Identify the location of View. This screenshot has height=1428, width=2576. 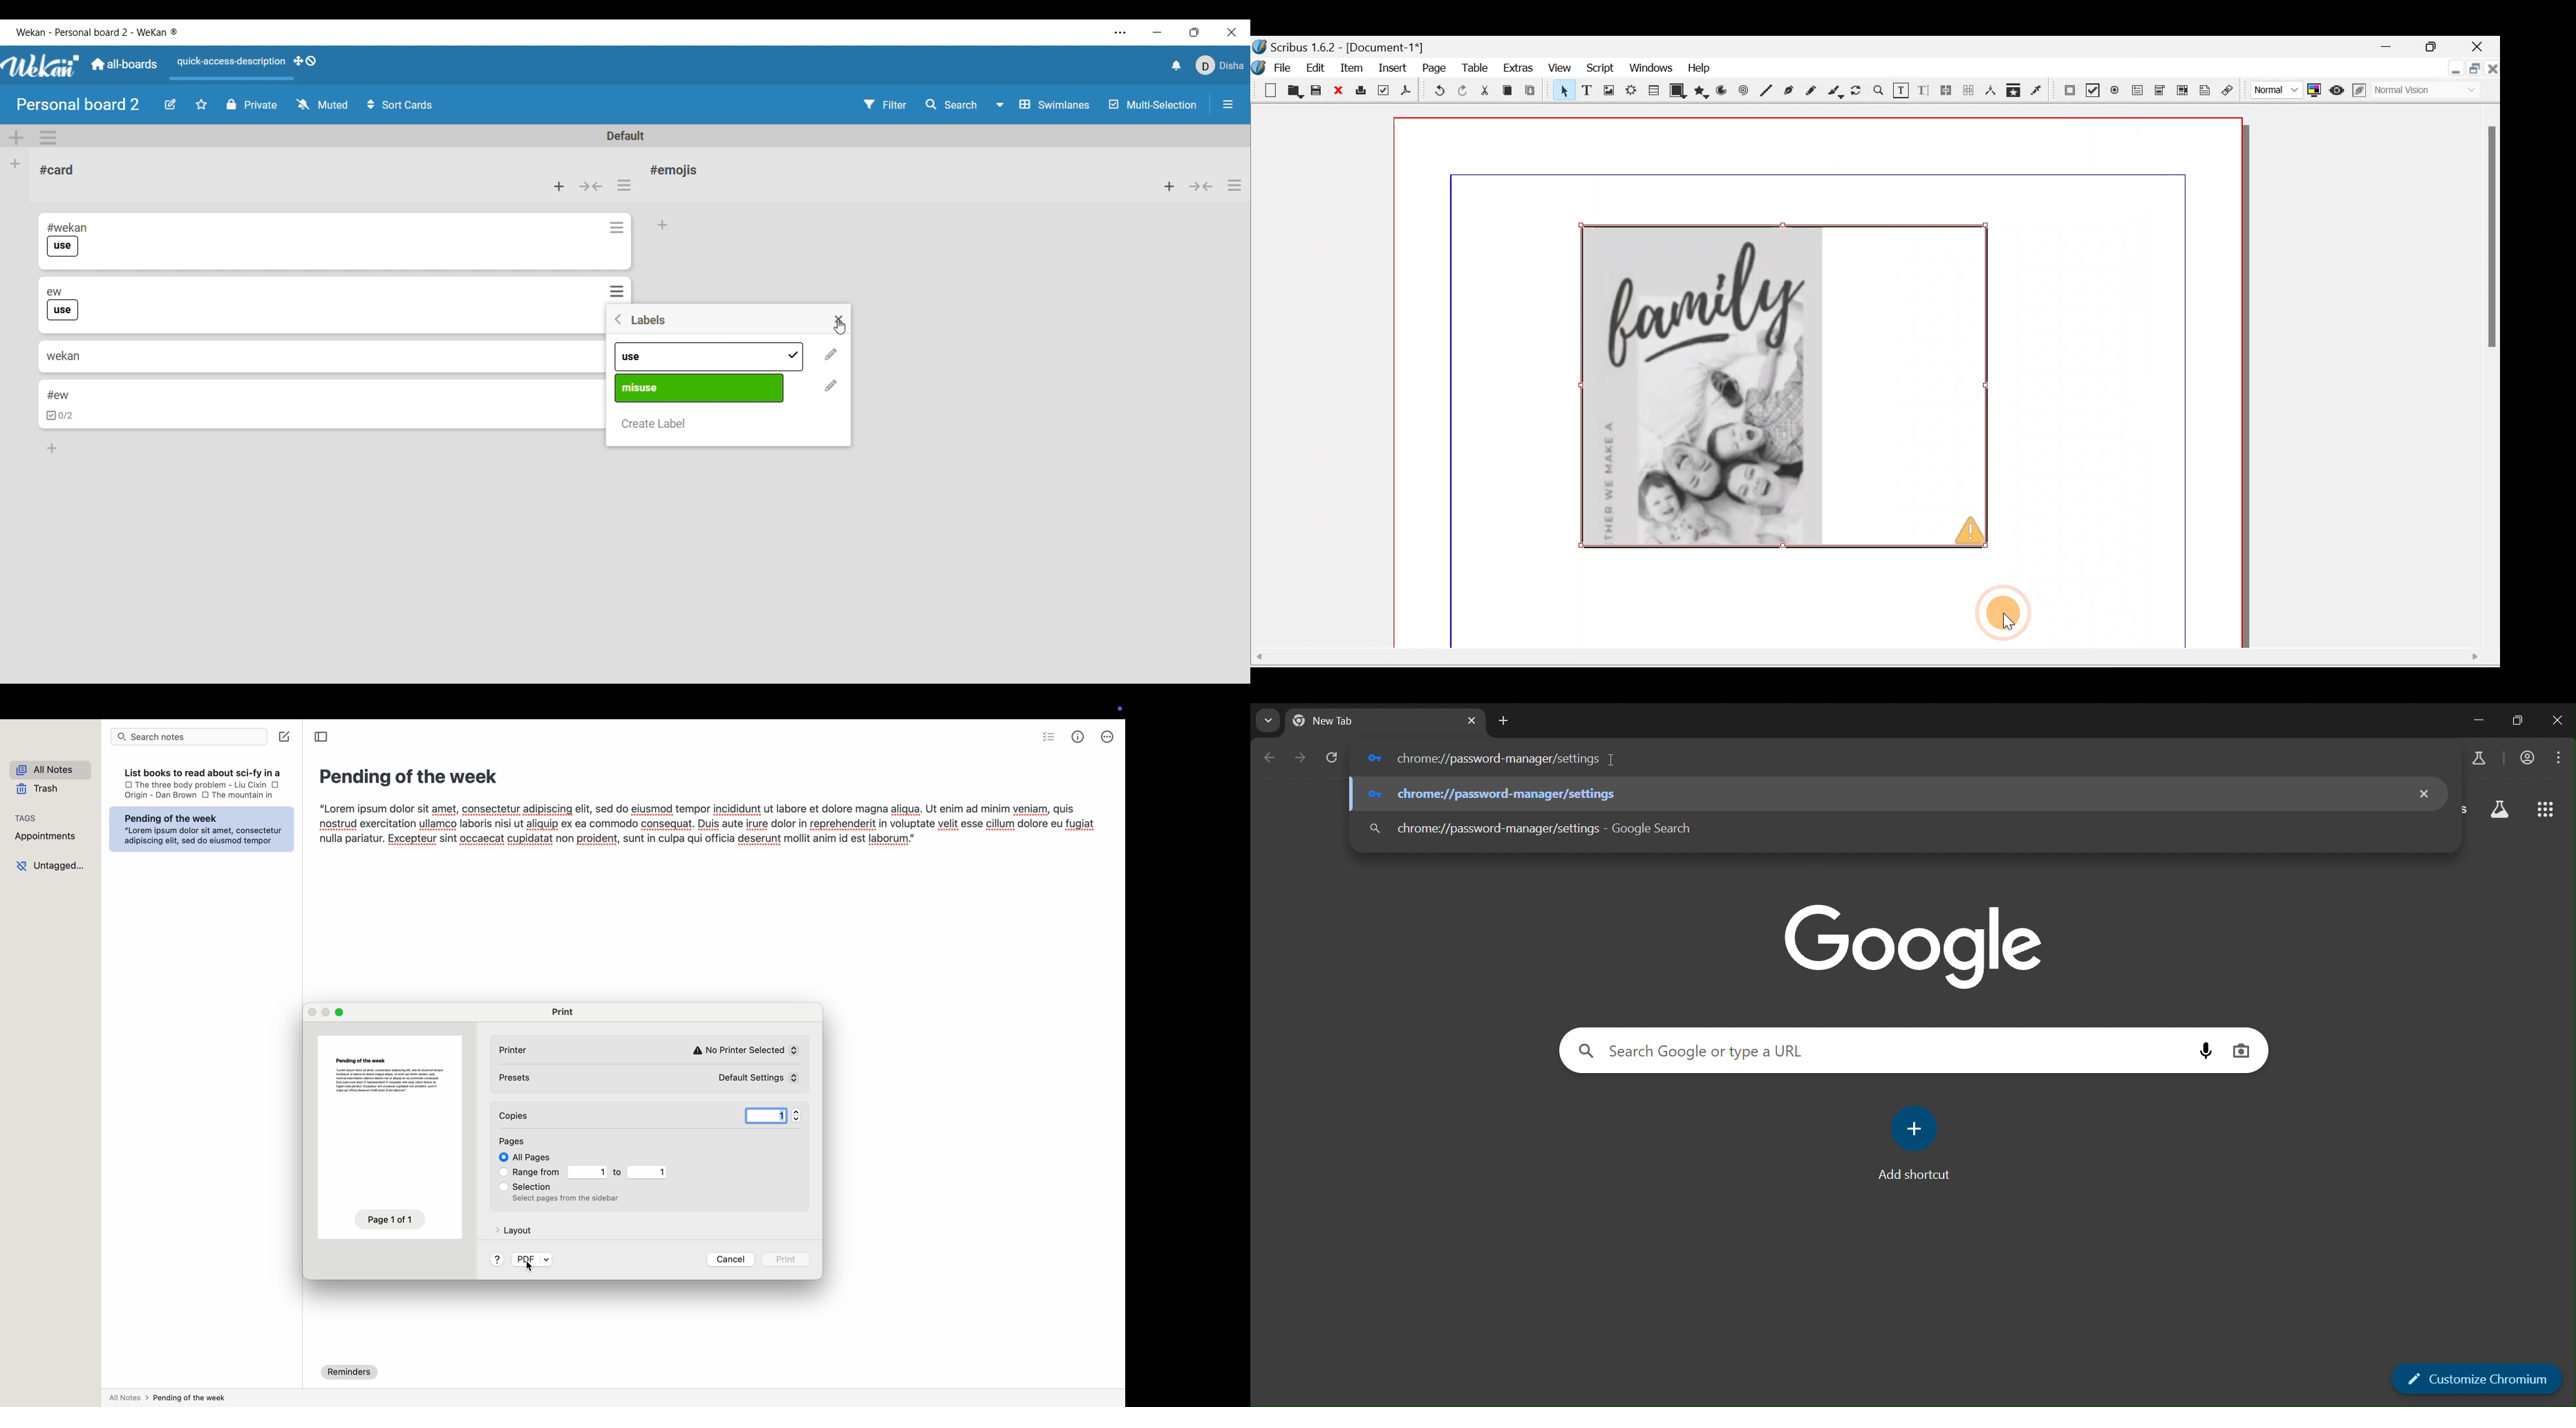
(1562, 70).